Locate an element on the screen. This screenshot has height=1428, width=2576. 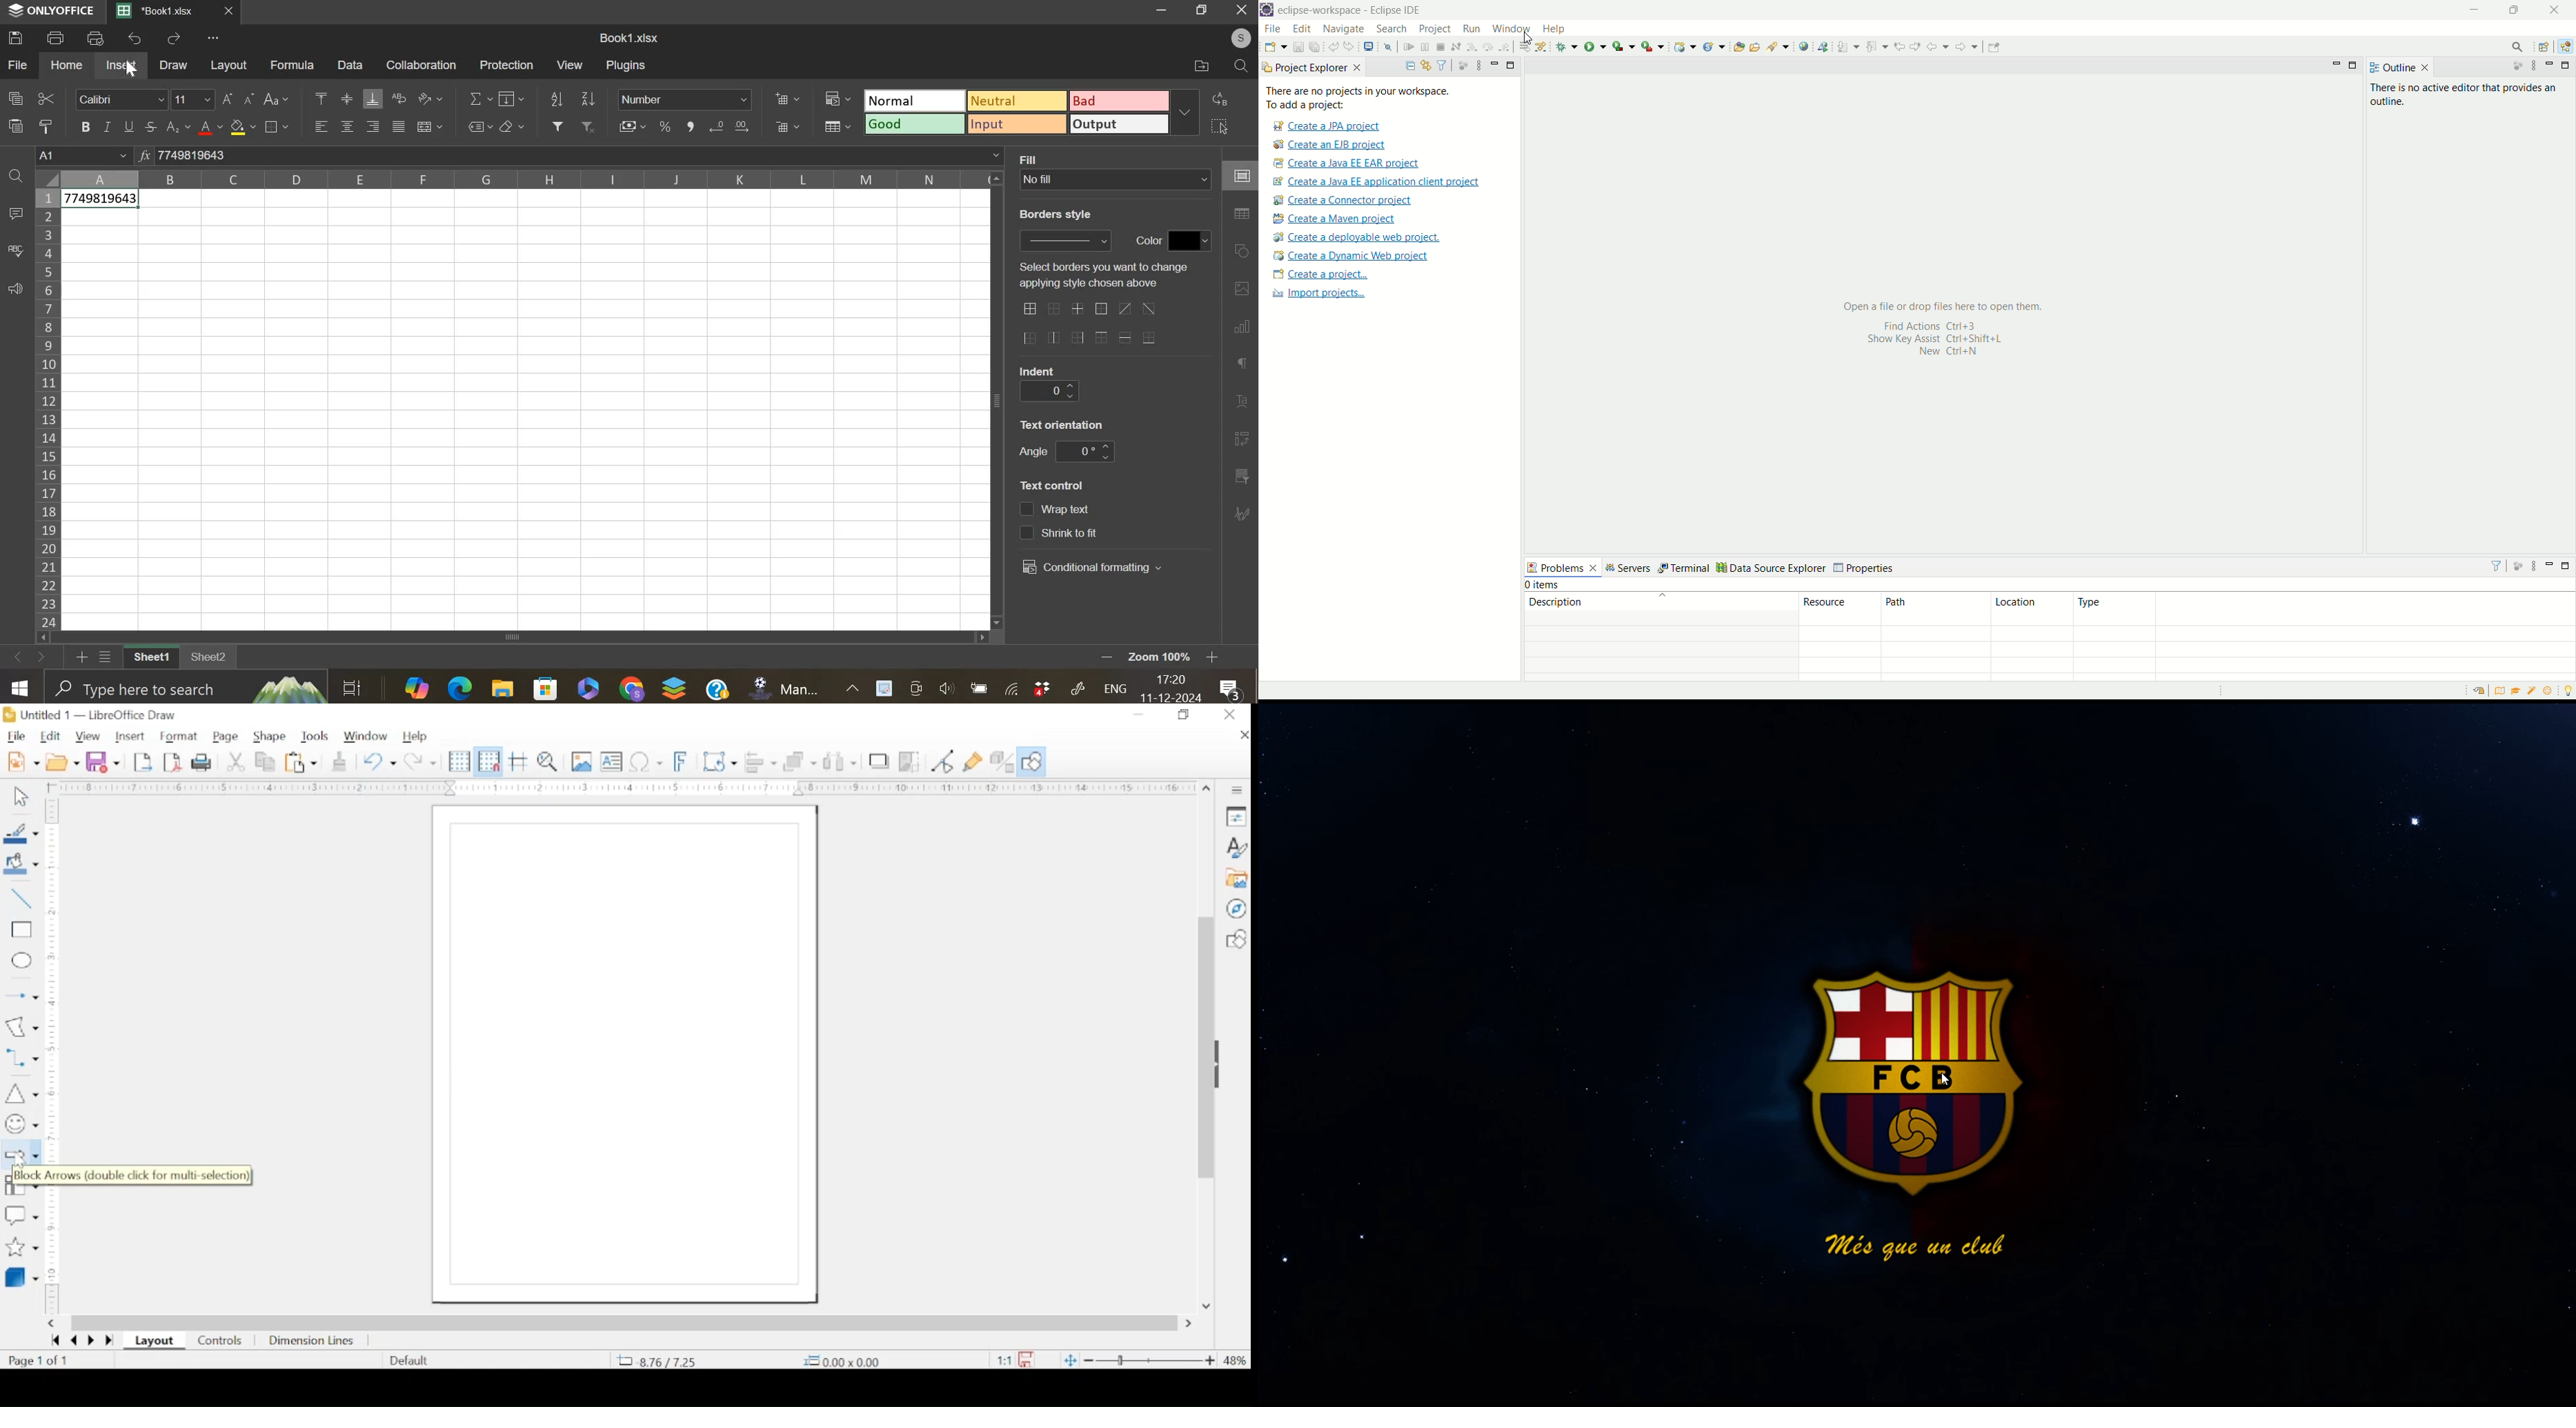
shape is located at coordinates (270, 737).